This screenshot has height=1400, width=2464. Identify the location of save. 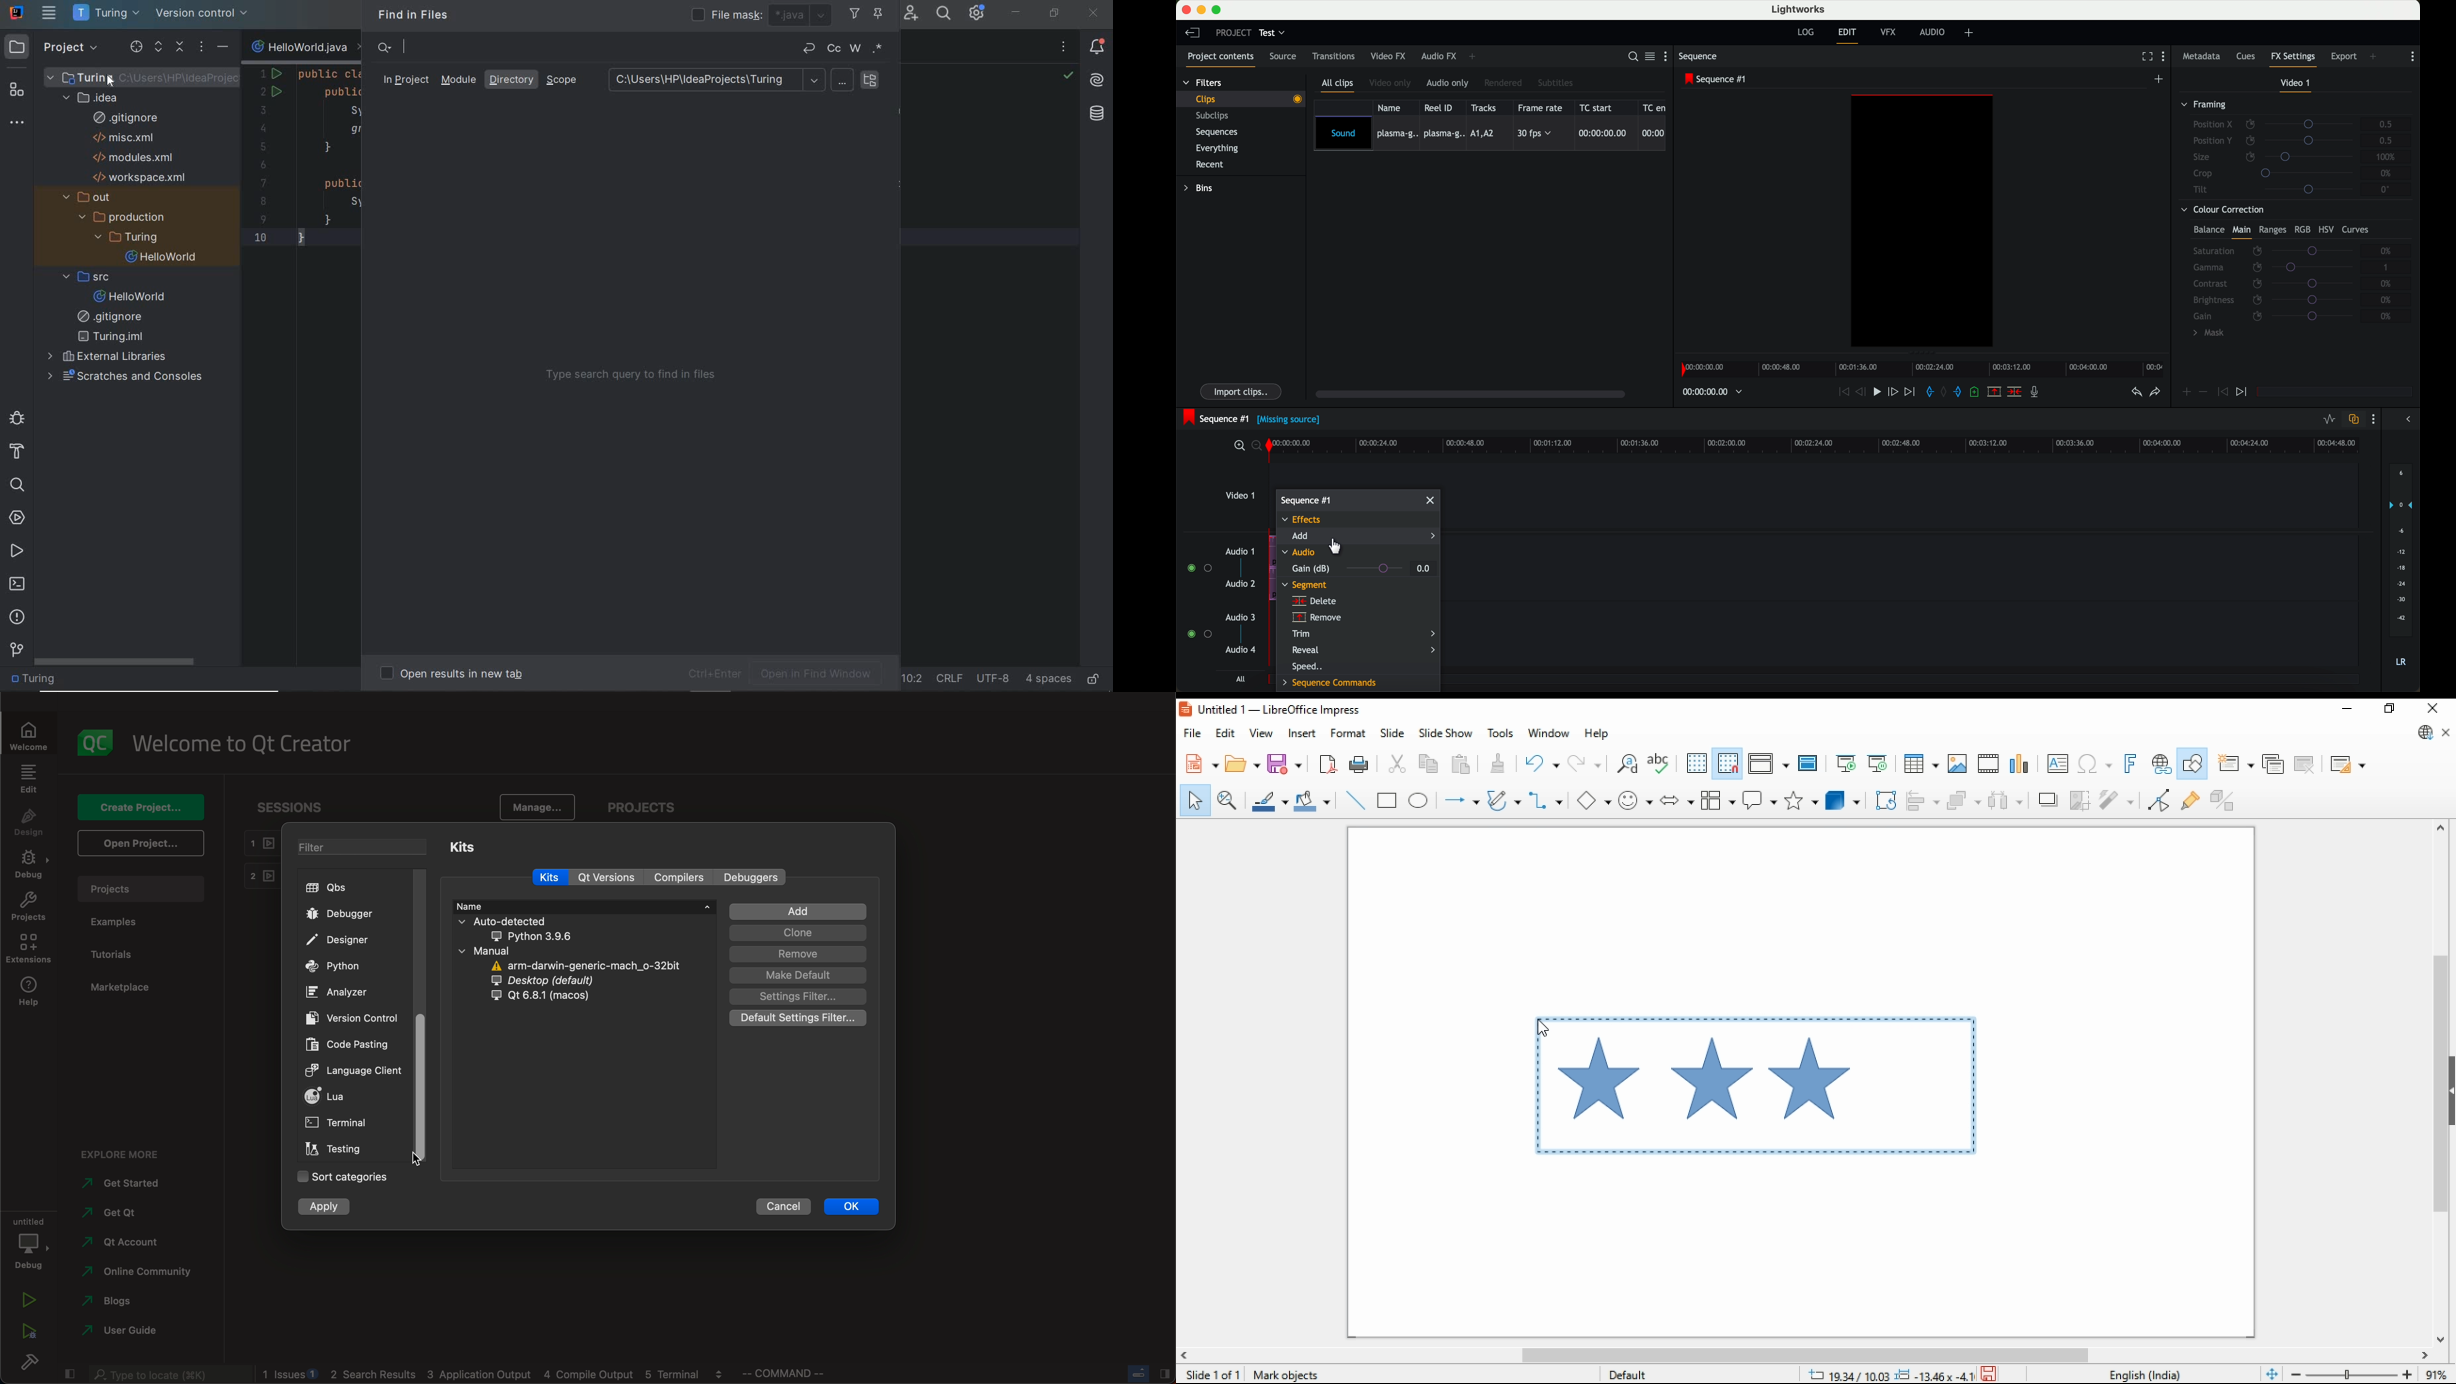
(1988, 1373).